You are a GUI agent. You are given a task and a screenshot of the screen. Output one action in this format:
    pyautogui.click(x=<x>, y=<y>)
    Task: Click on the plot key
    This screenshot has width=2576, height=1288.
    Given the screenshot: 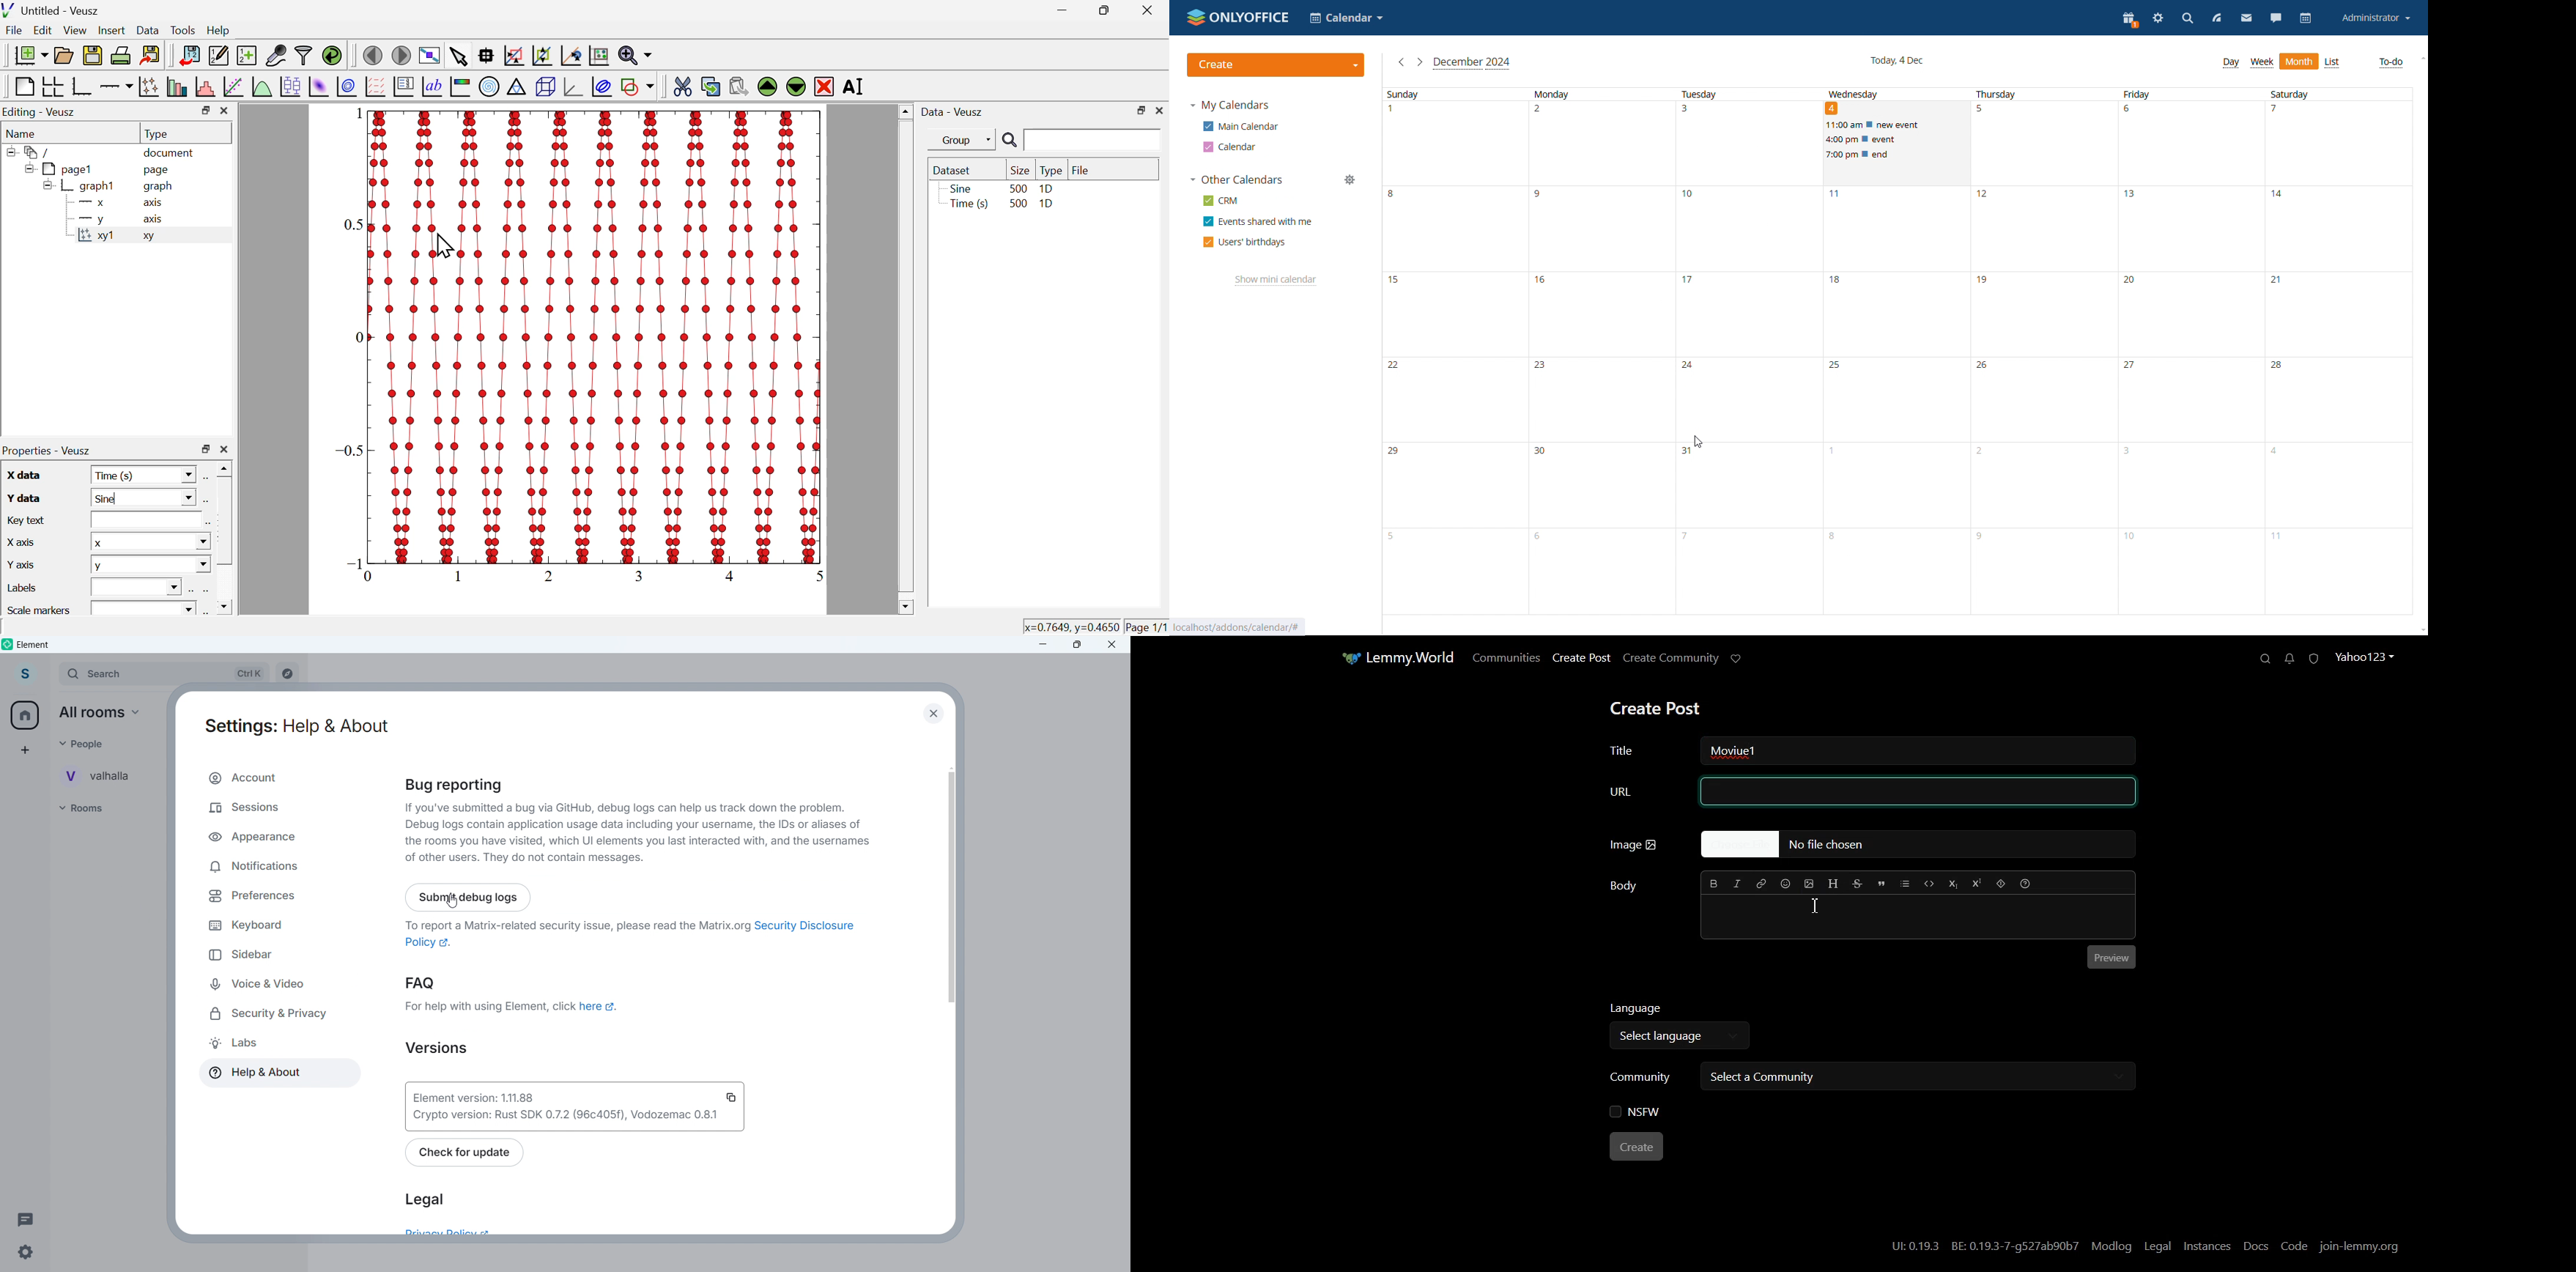 What is the action you would take?
    pyautogui.click(x=404, y=88)
    